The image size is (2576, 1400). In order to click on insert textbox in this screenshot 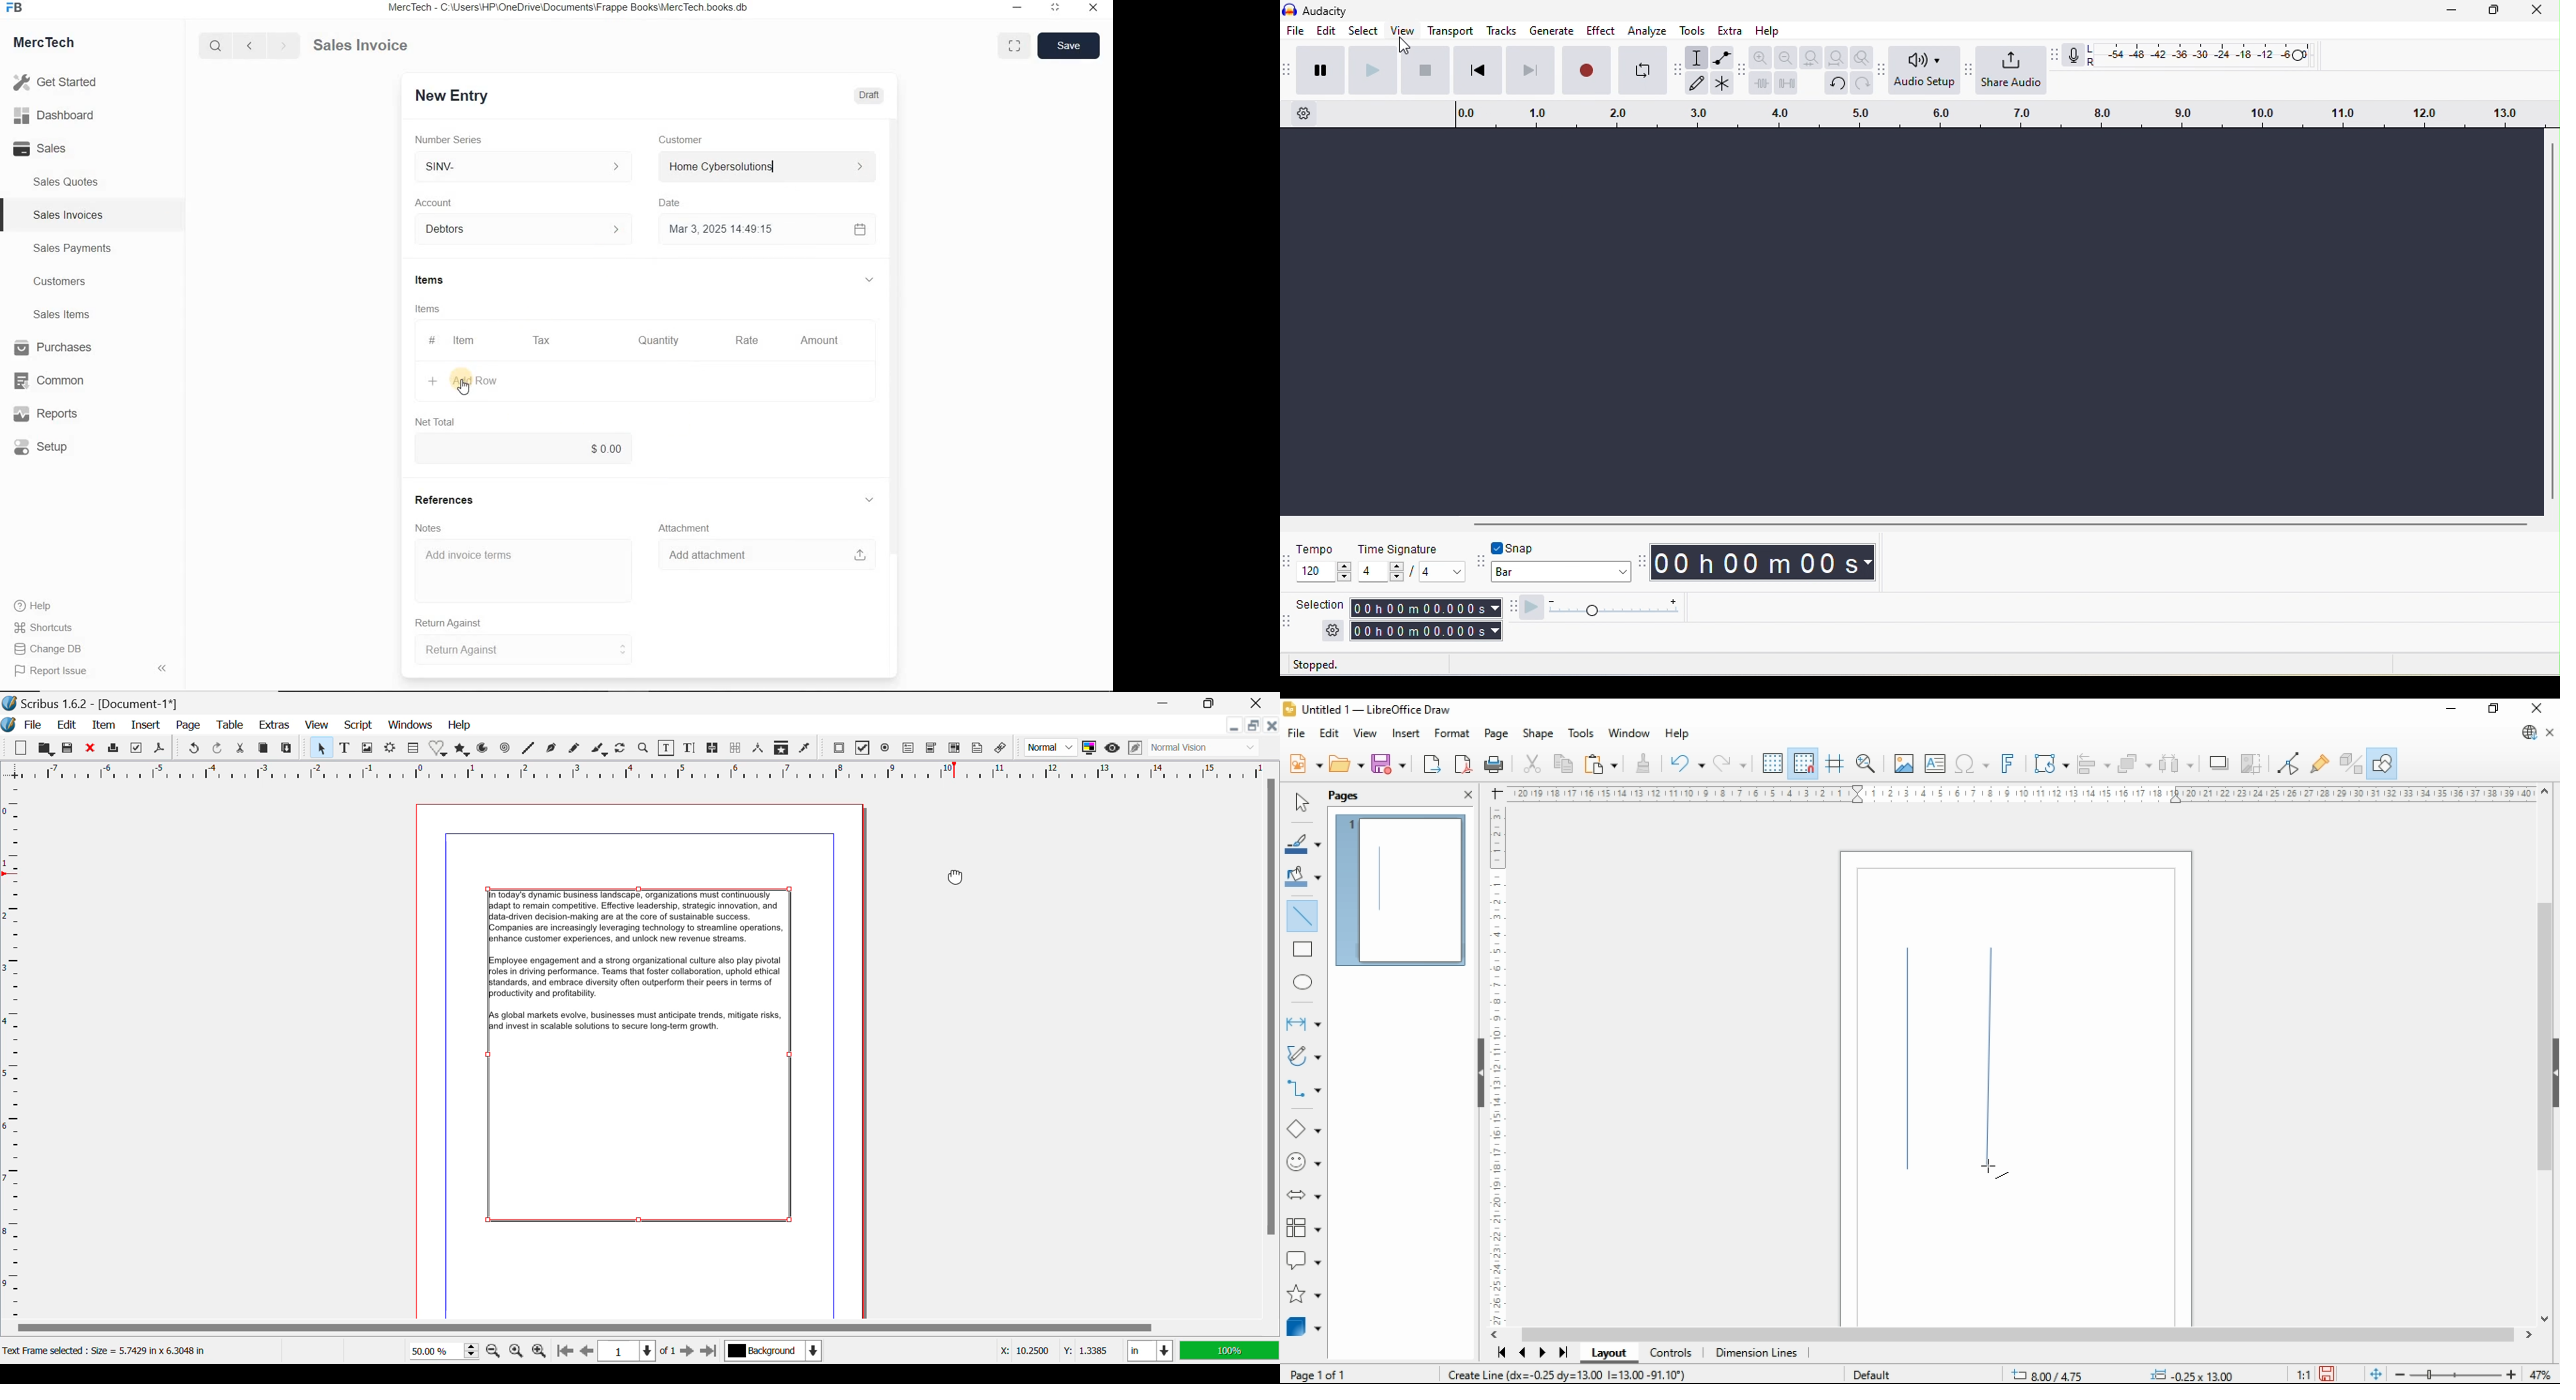, I will do `click(1935, 765)`.